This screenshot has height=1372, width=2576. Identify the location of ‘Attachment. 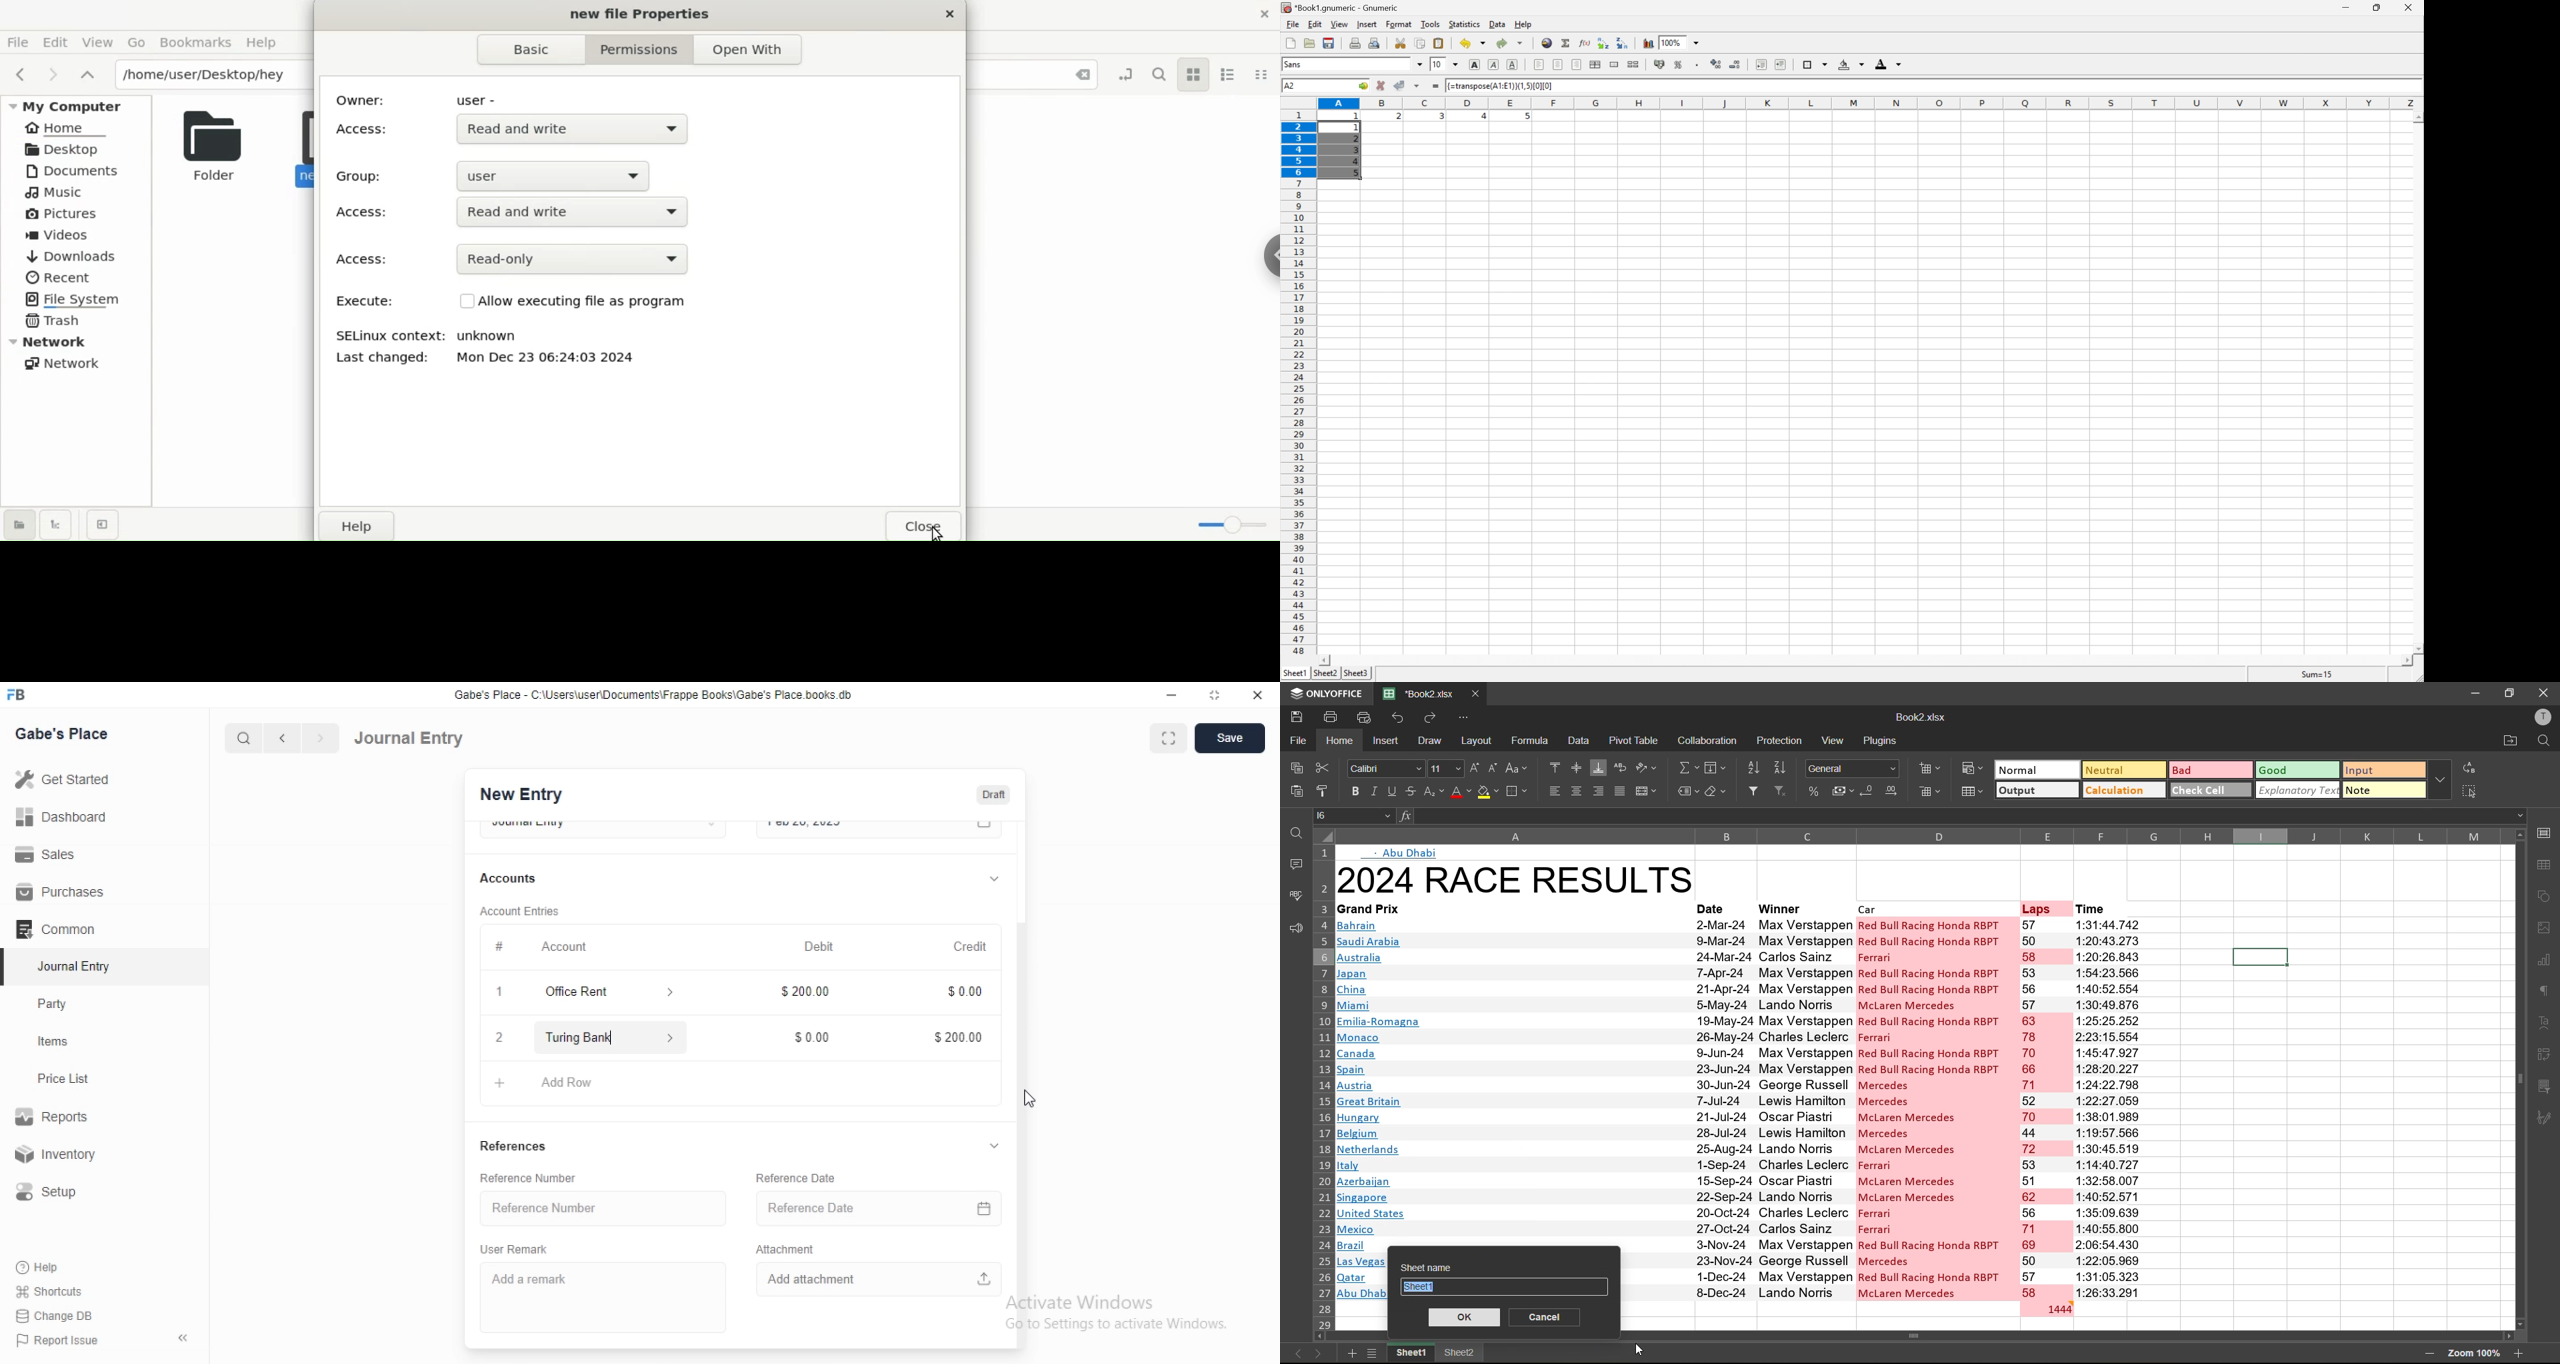
(801, 1249).